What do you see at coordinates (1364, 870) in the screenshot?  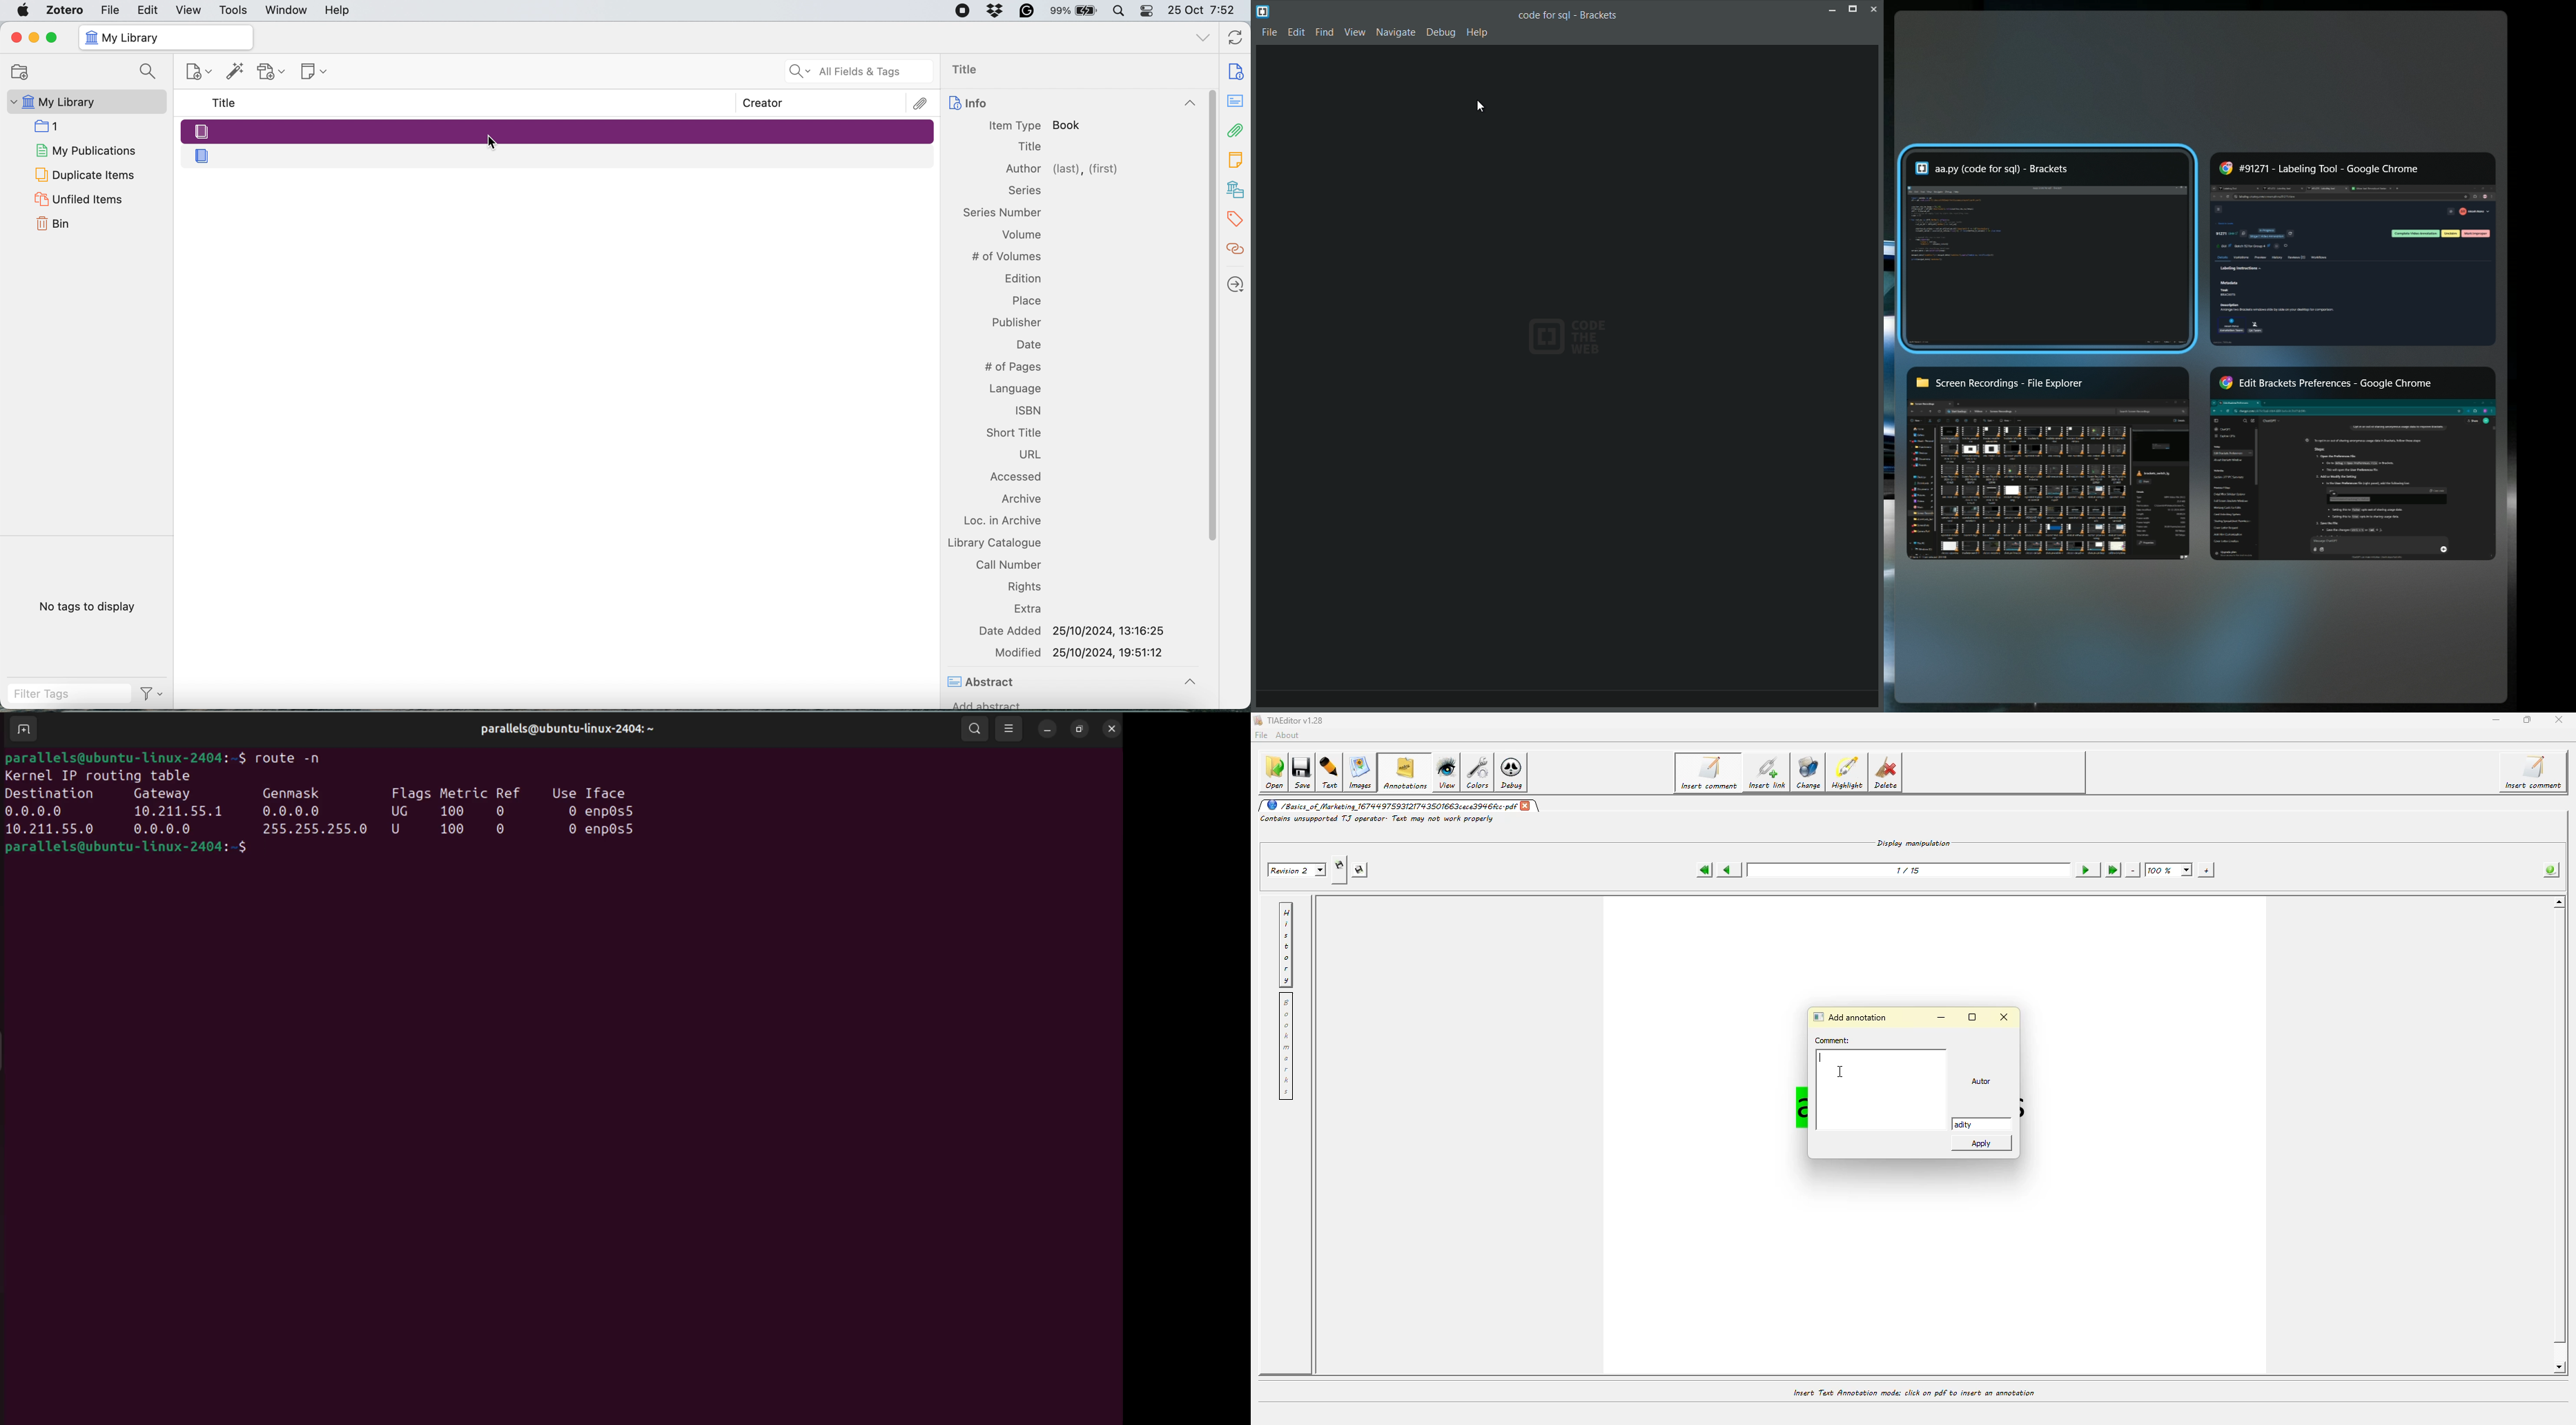 I see `saves this revision` at bounding box center [1364, 870].